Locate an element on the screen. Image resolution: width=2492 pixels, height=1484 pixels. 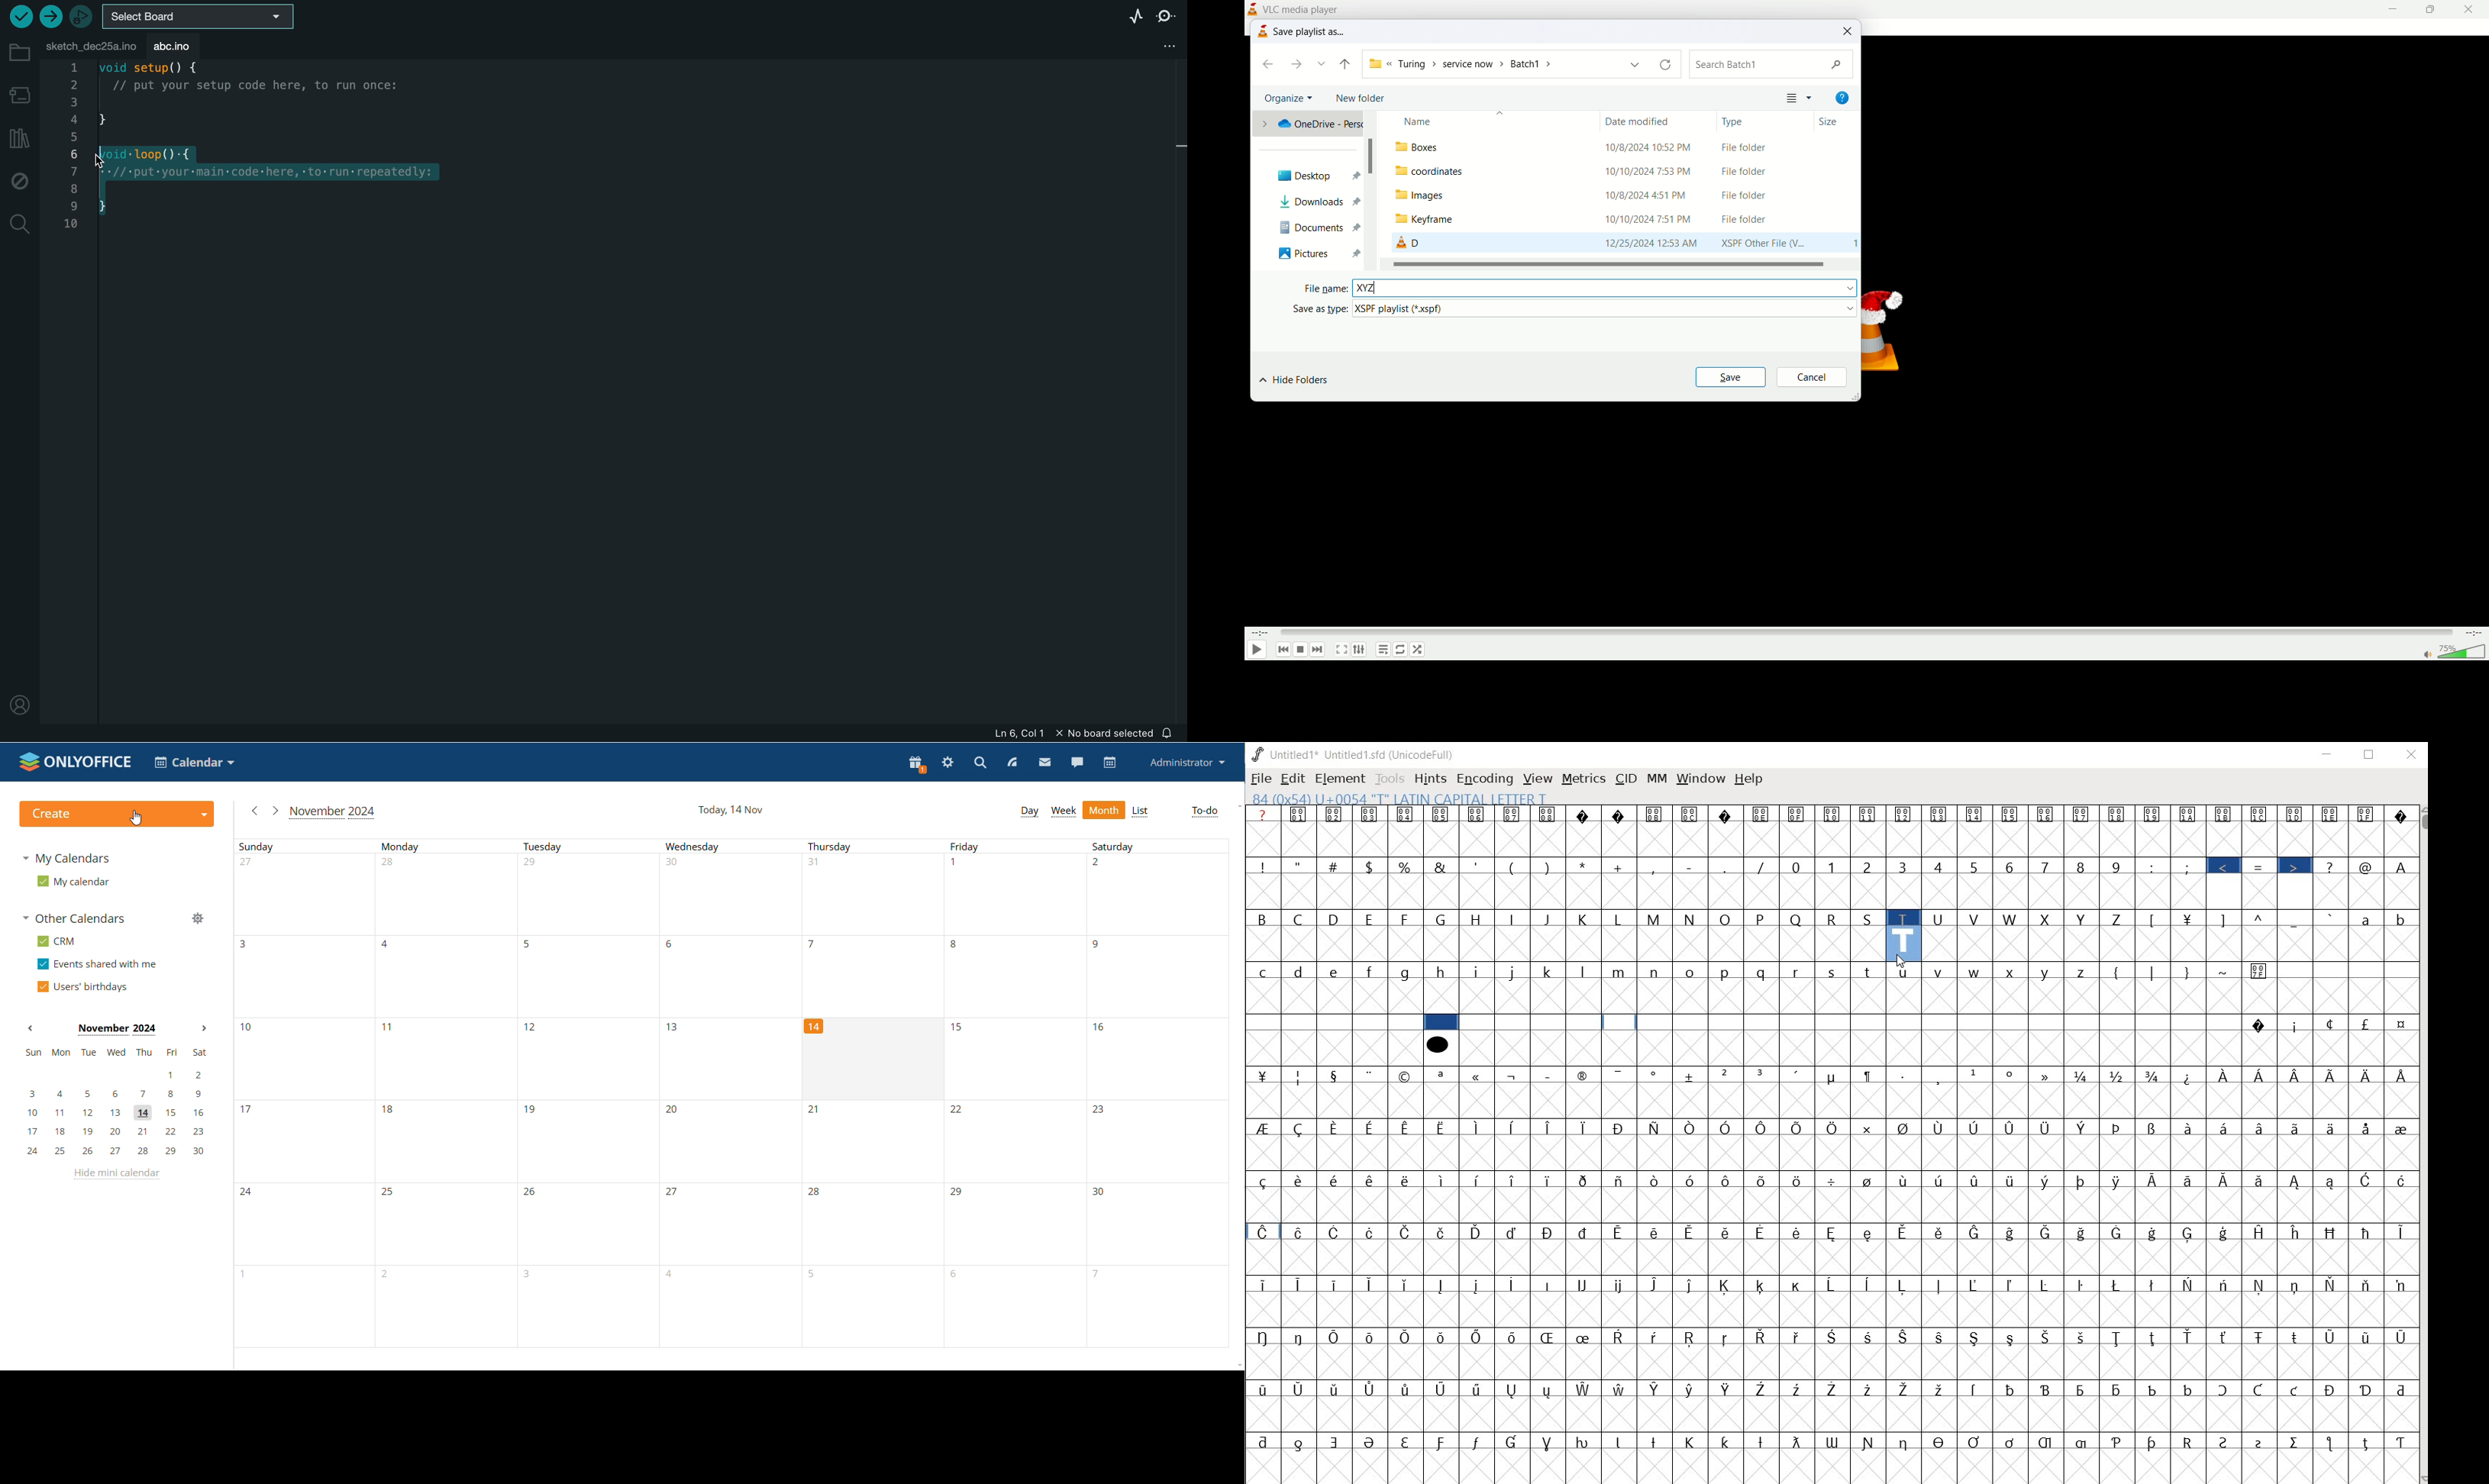
Symbol is located at coordinates (2049, 1075).